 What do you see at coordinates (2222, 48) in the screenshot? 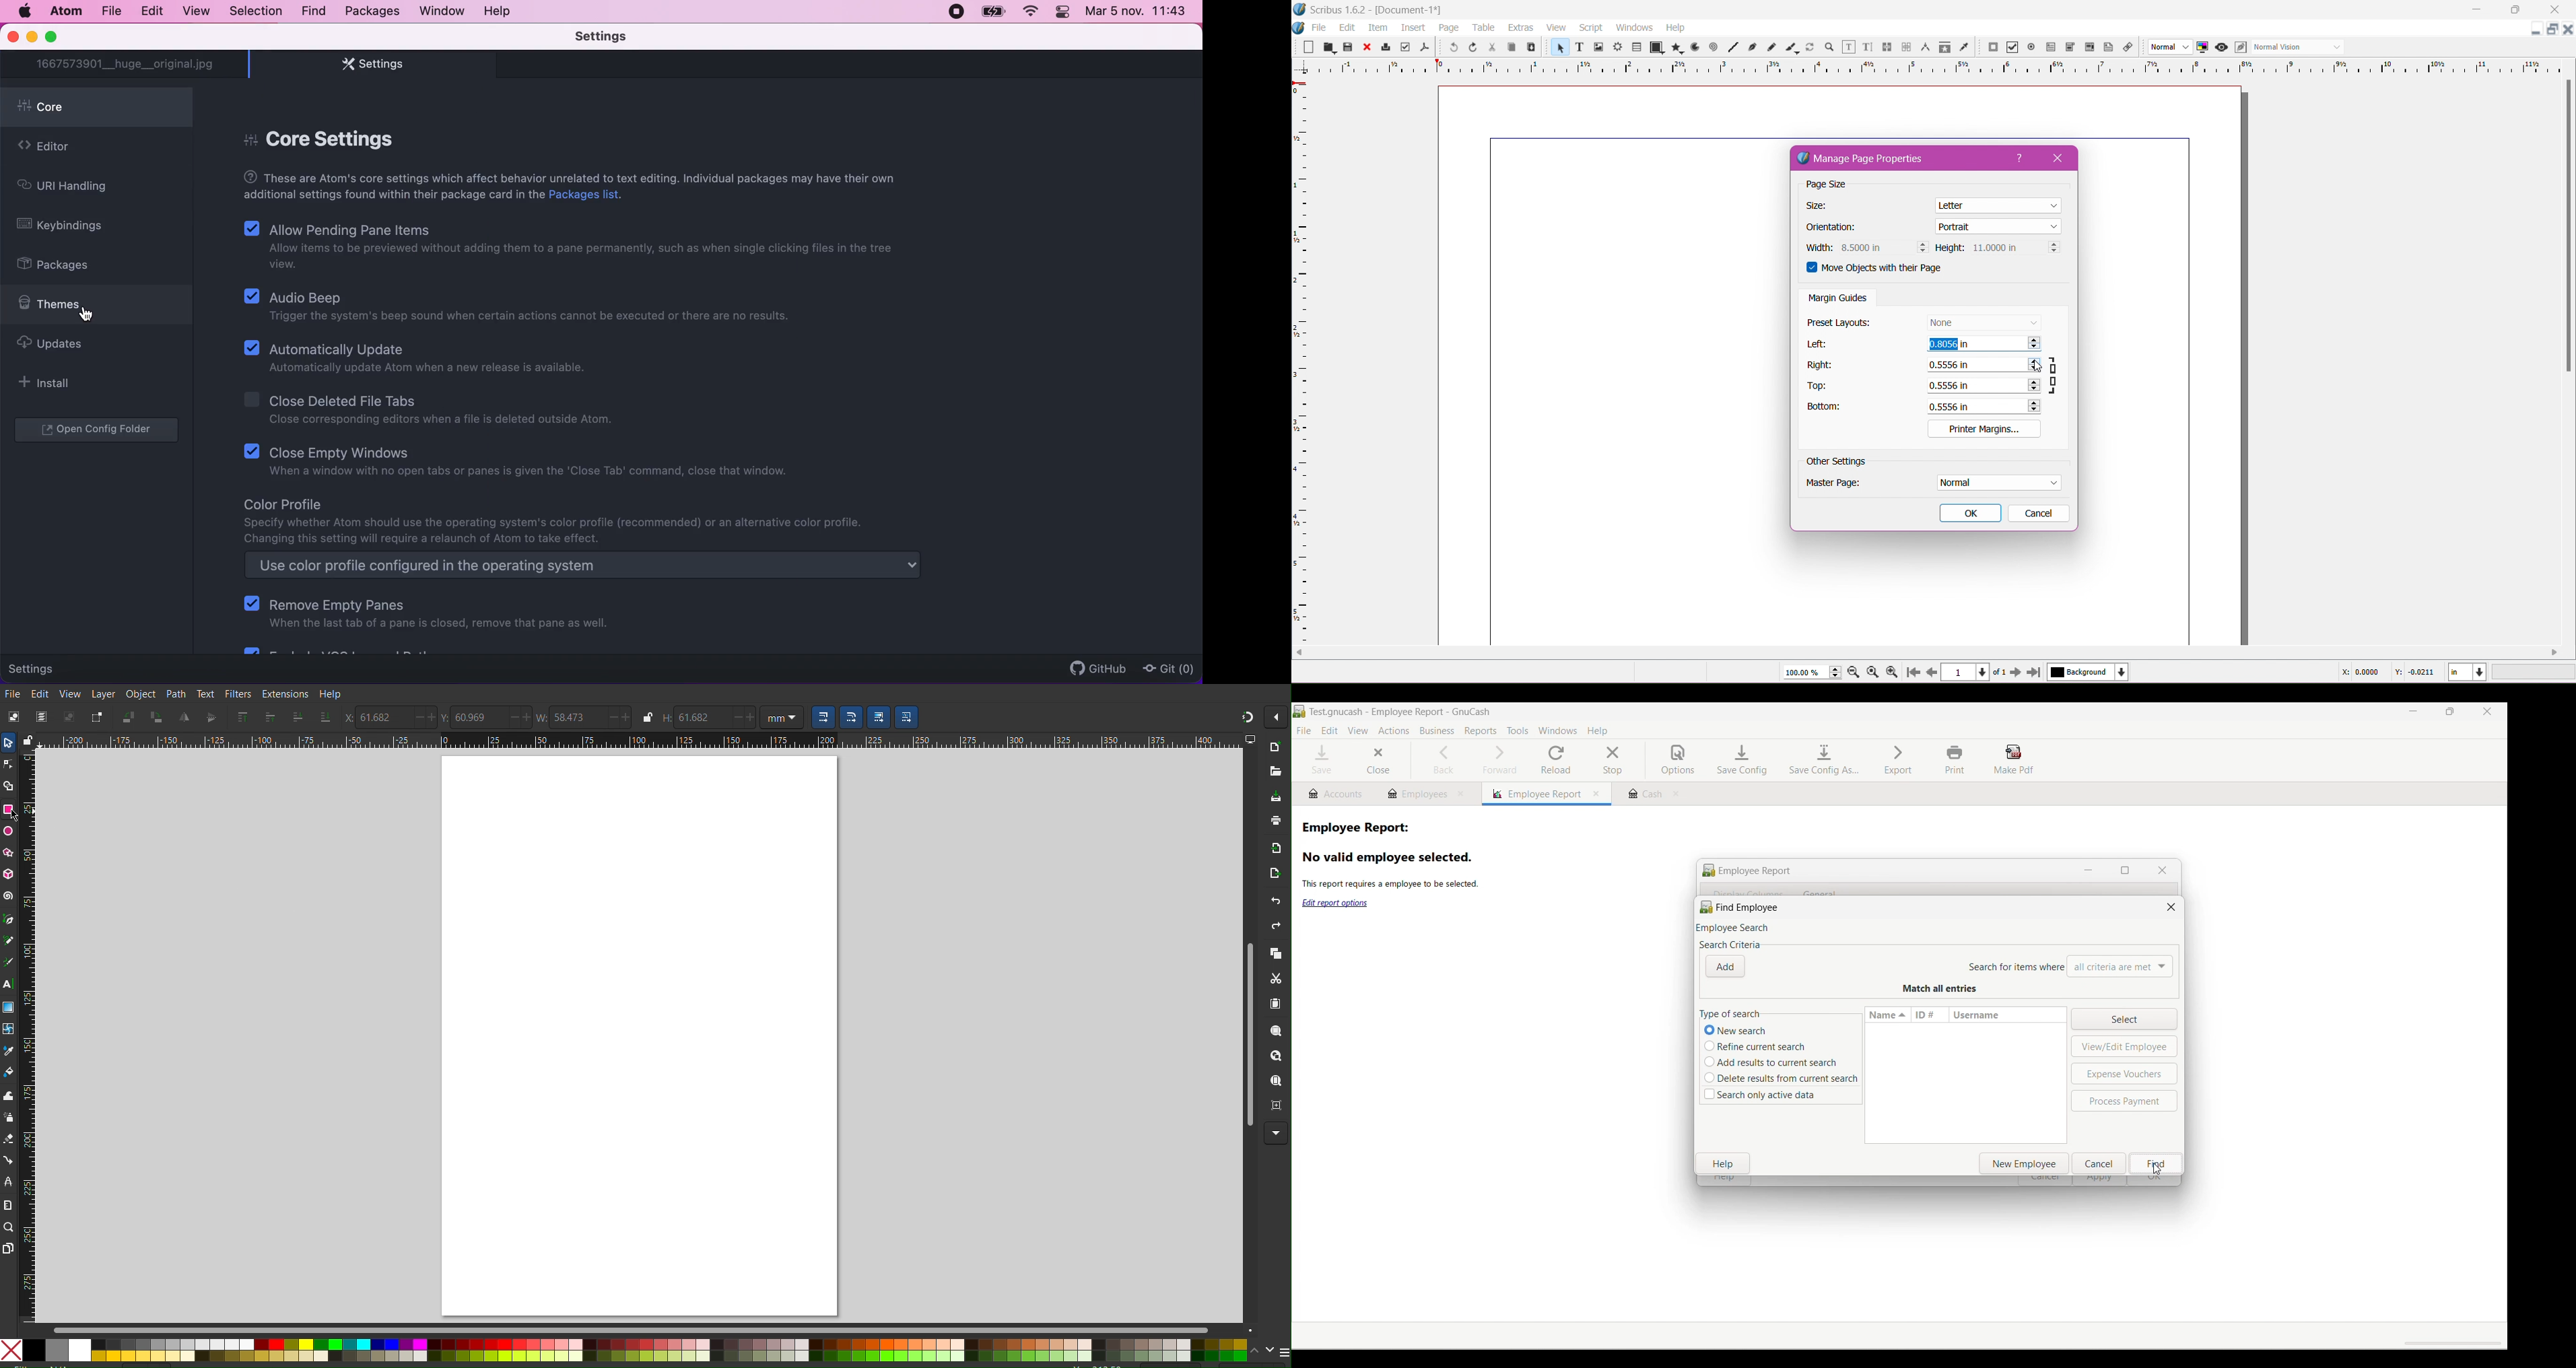
I see `Preview mode` at bounding box center [2222, 48].